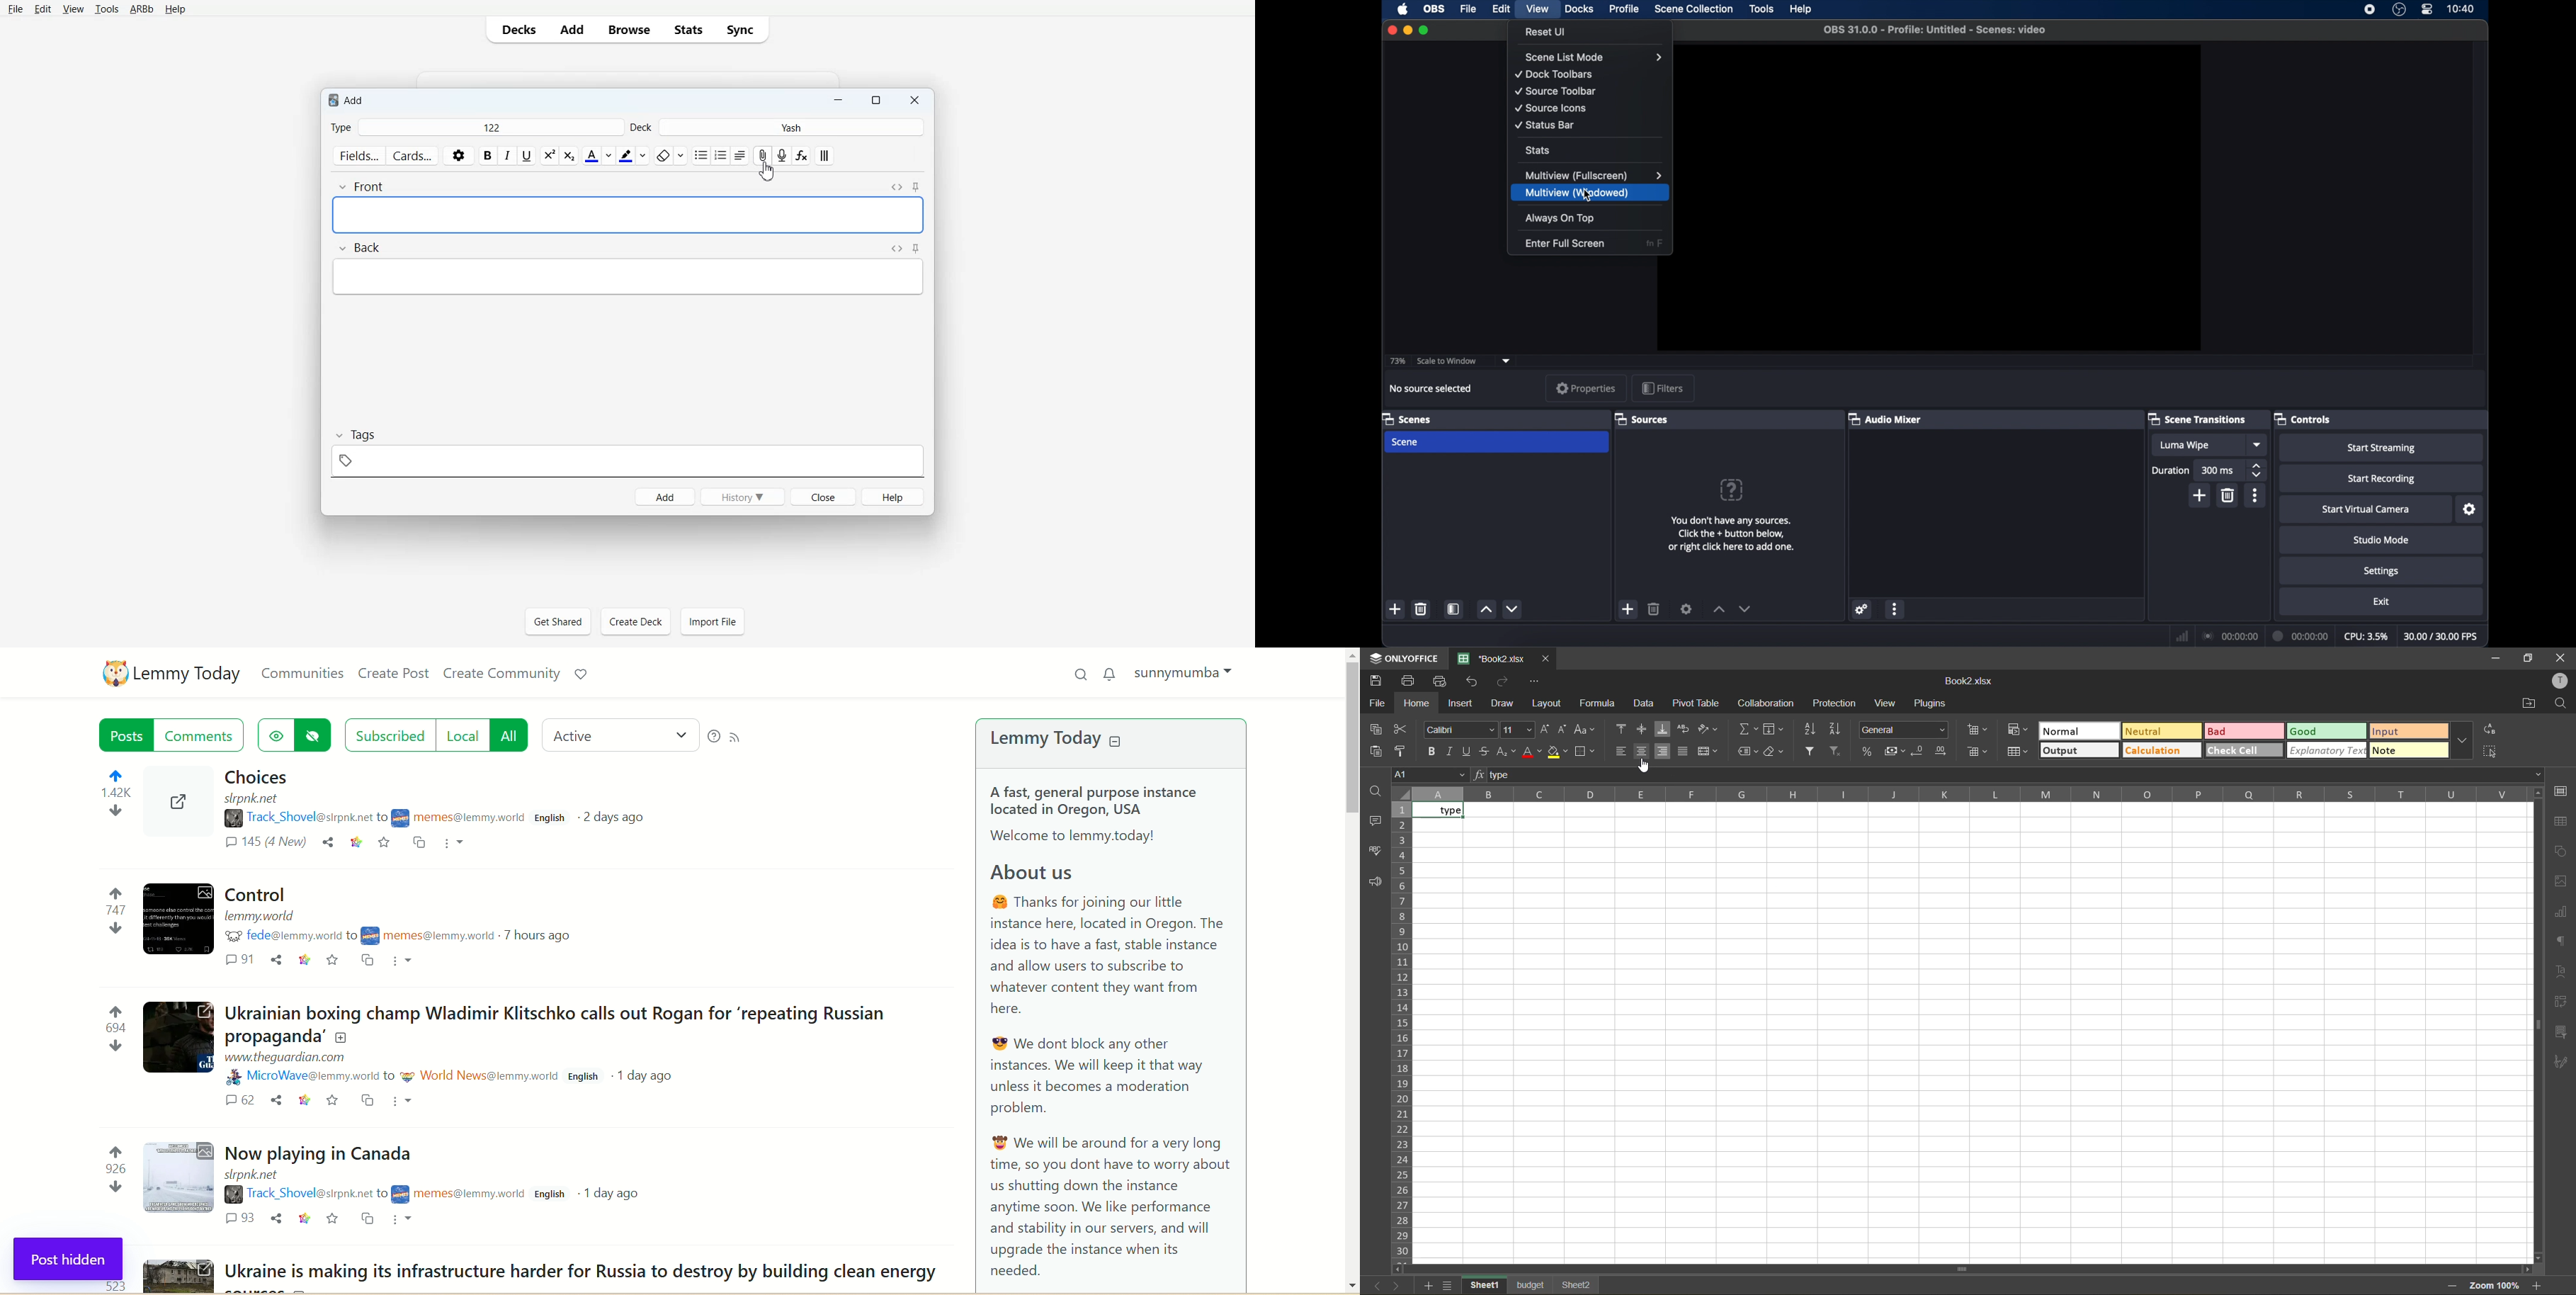  Describe the element at coordinates (1943, 753) in the screenshot. I see `increase decimal` at that location.